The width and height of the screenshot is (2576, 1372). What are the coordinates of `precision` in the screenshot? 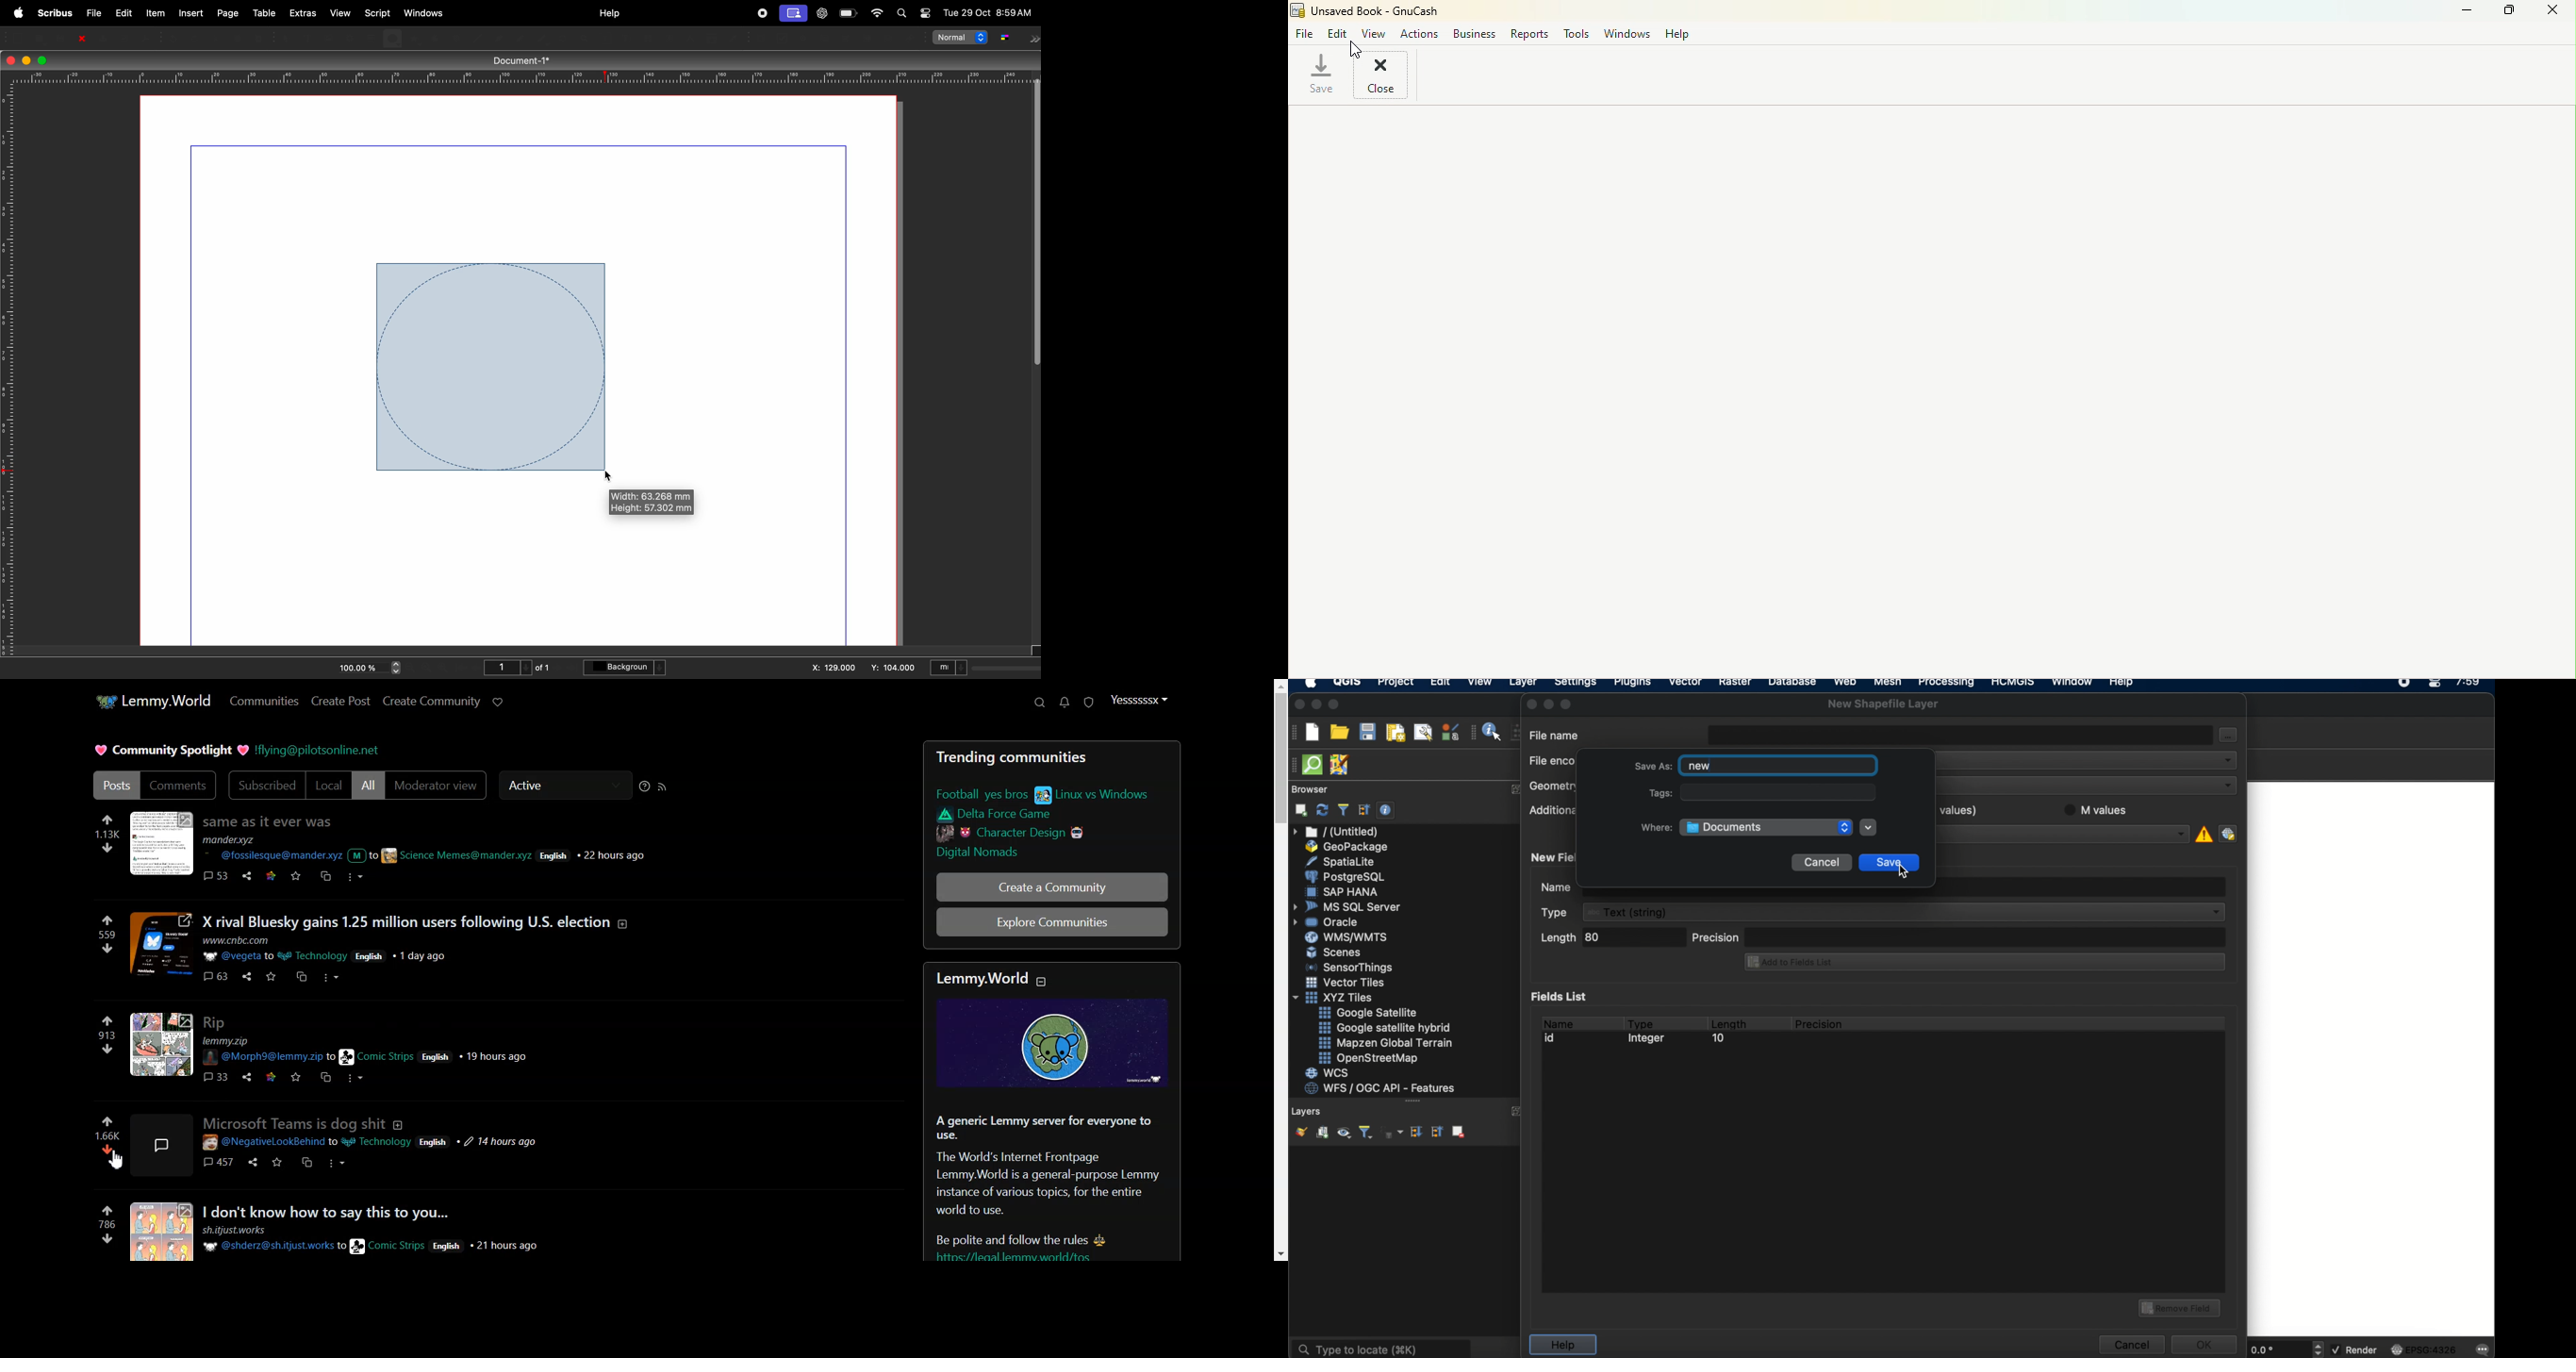 It's located at (1820, 1024).